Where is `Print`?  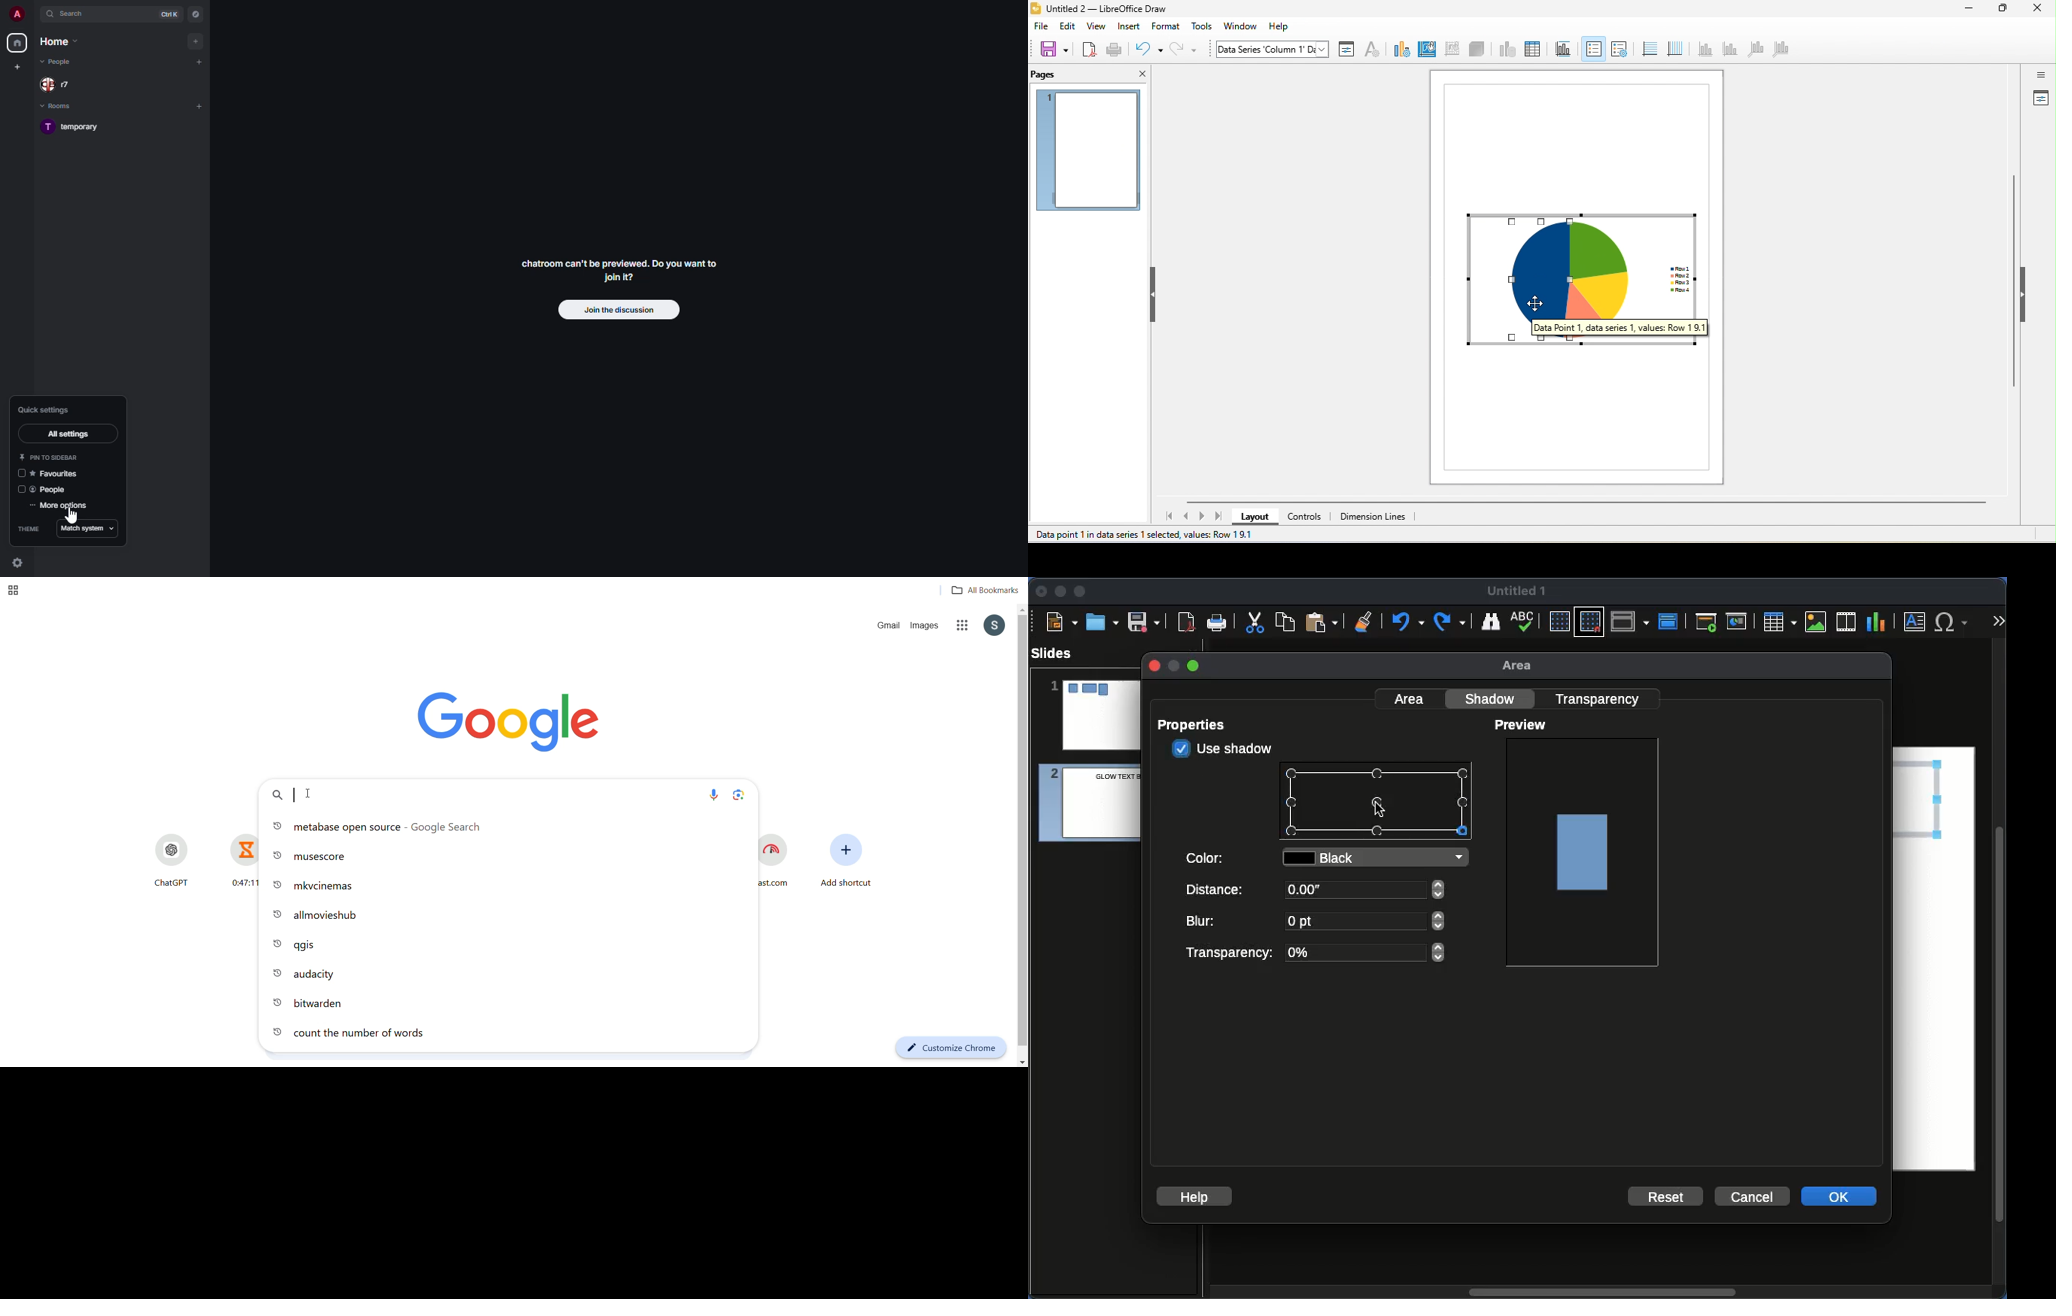 Print is located at coordinates (1218, 624).